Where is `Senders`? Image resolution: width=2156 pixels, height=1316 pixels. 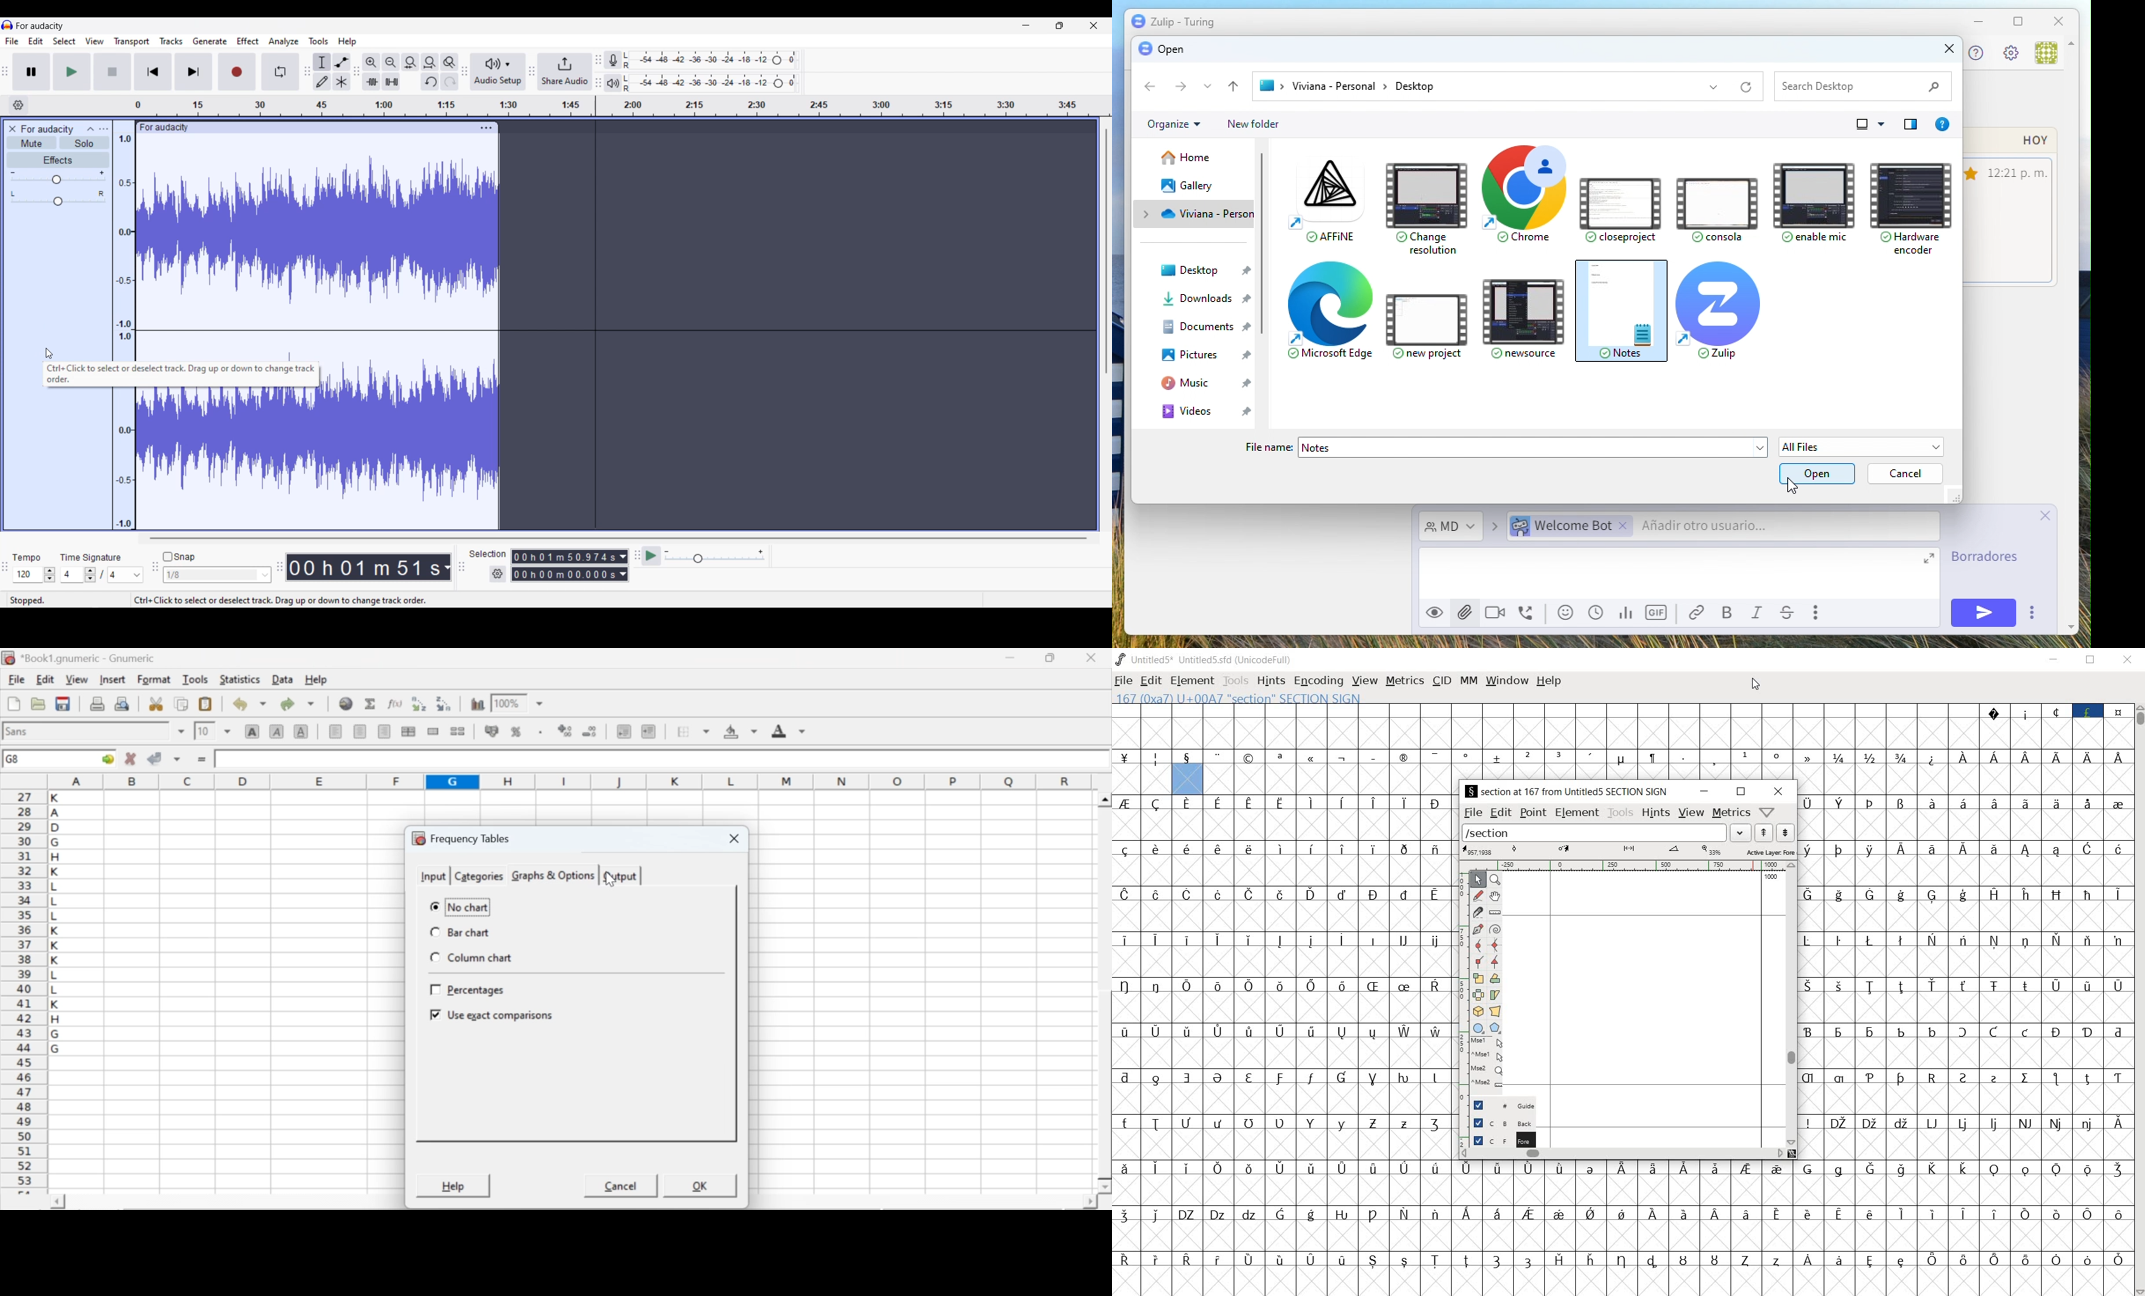 Senders is located at coordinates (1719, 527).